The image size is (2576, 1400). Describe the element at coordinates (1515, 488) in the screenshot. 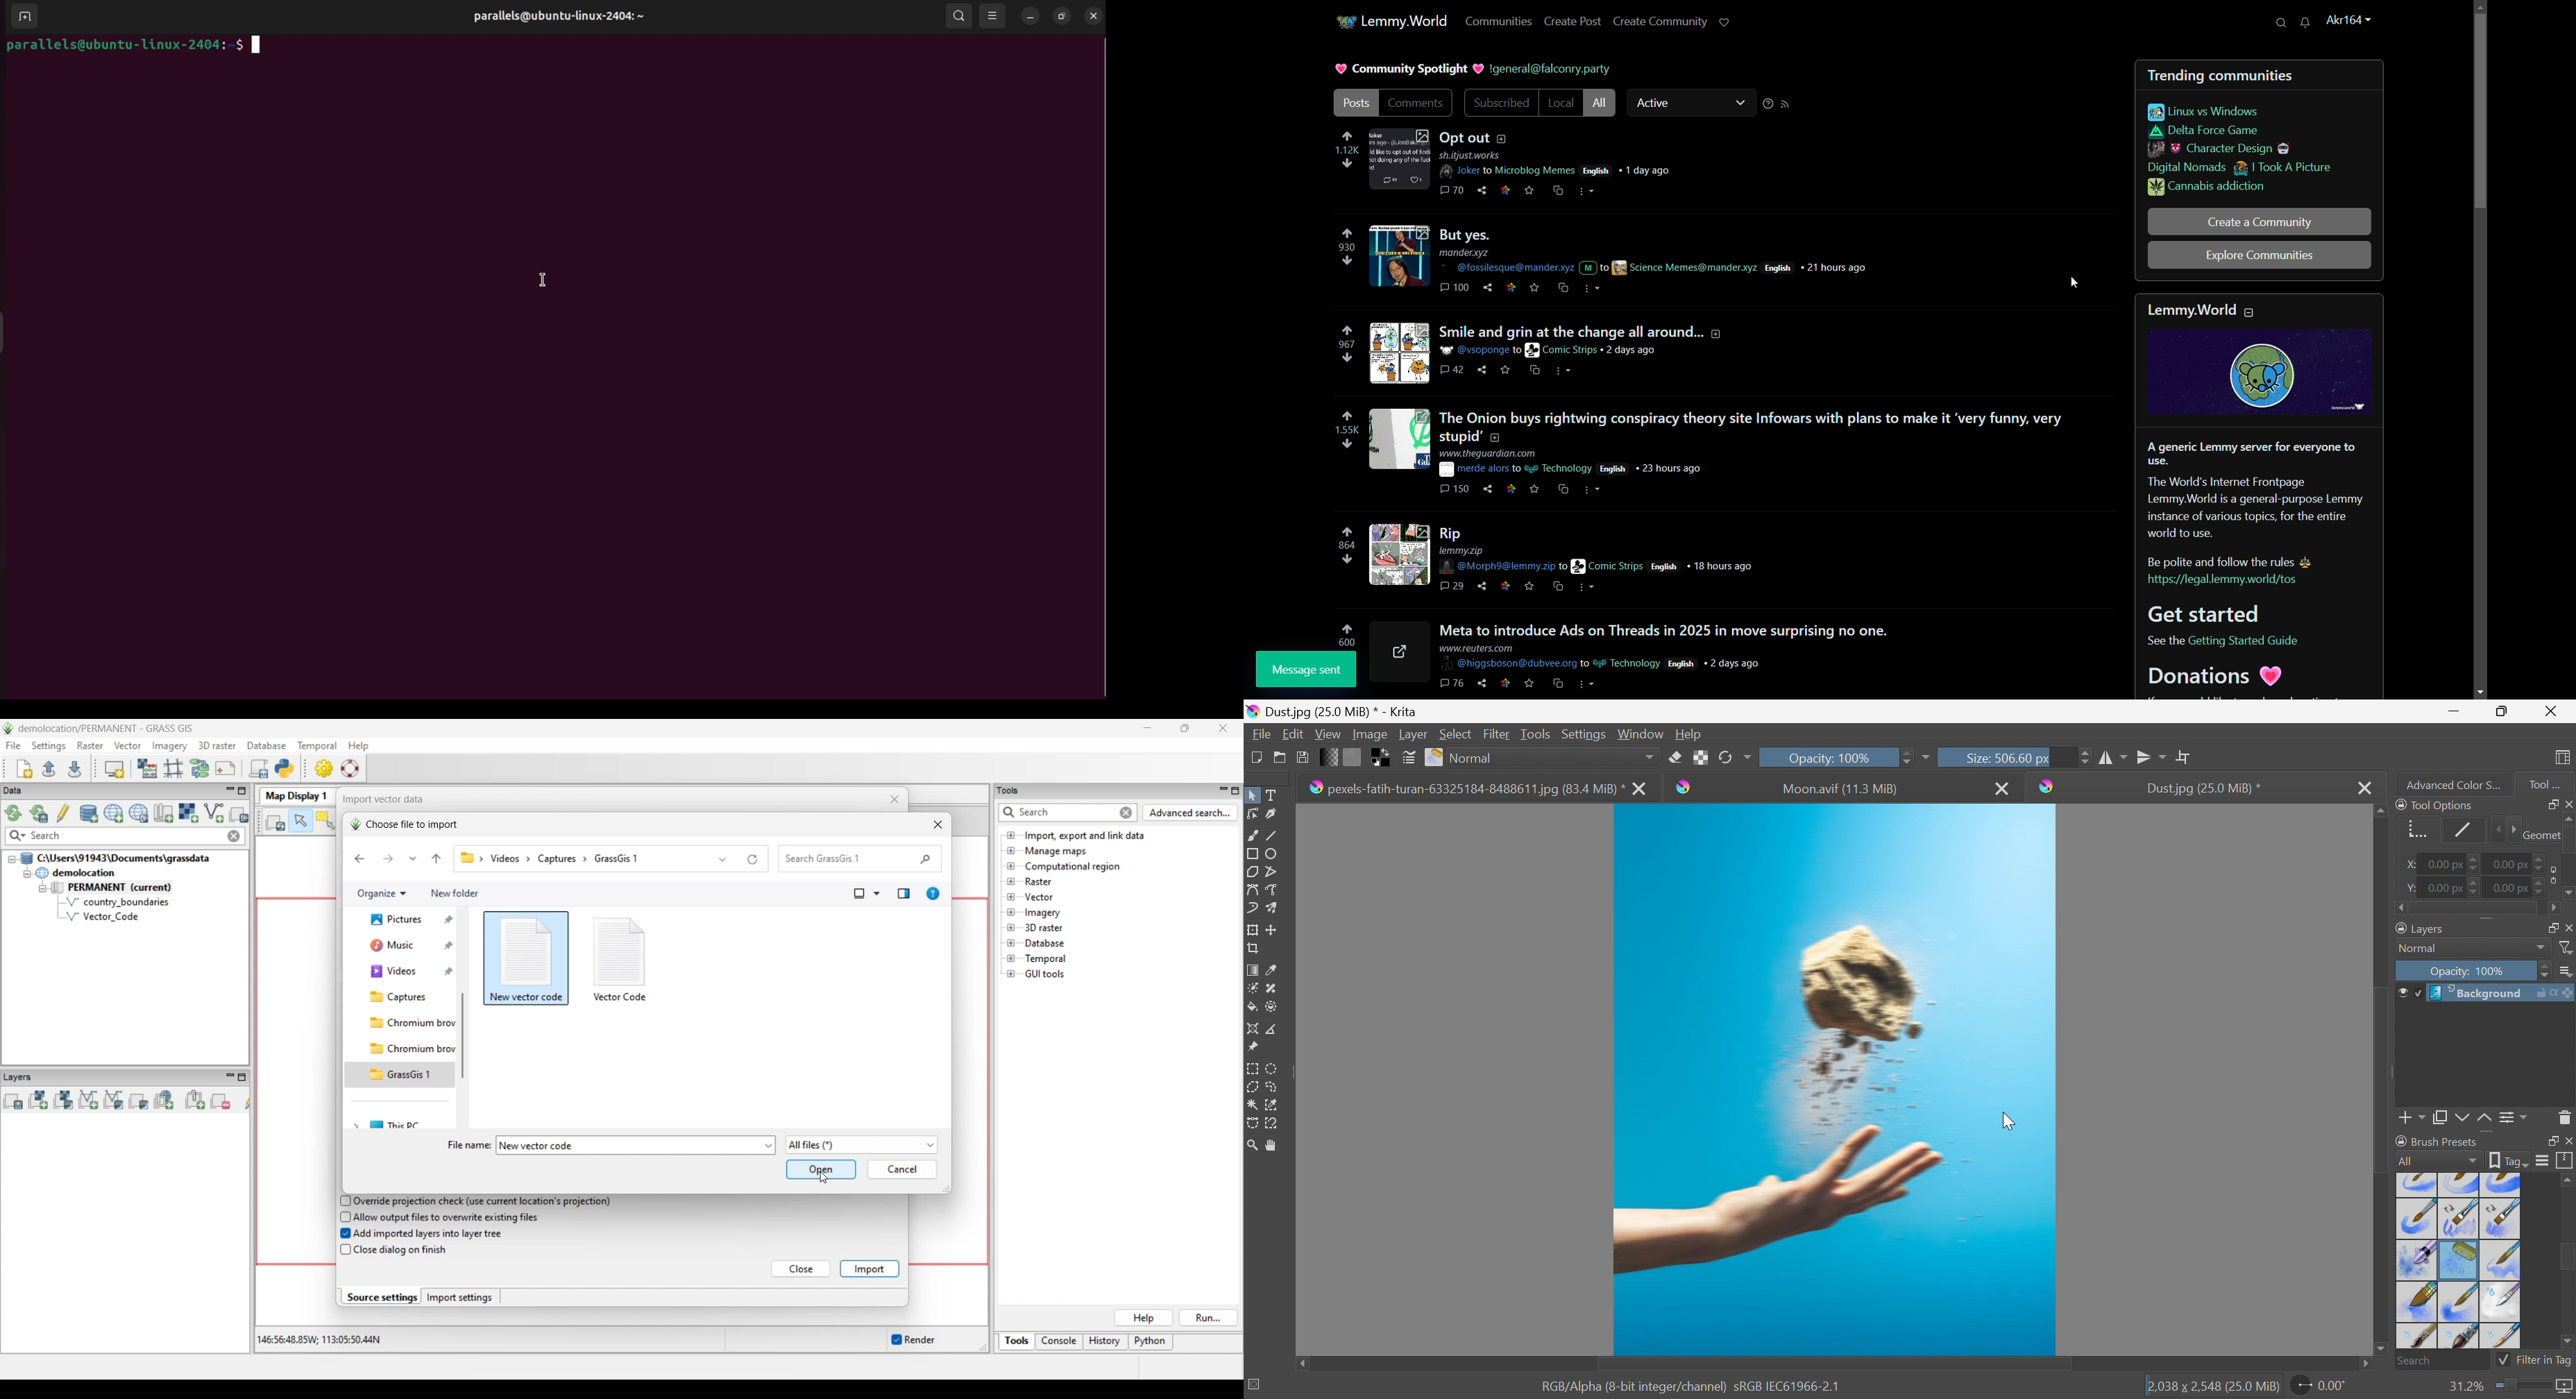

I see `link` at that location.